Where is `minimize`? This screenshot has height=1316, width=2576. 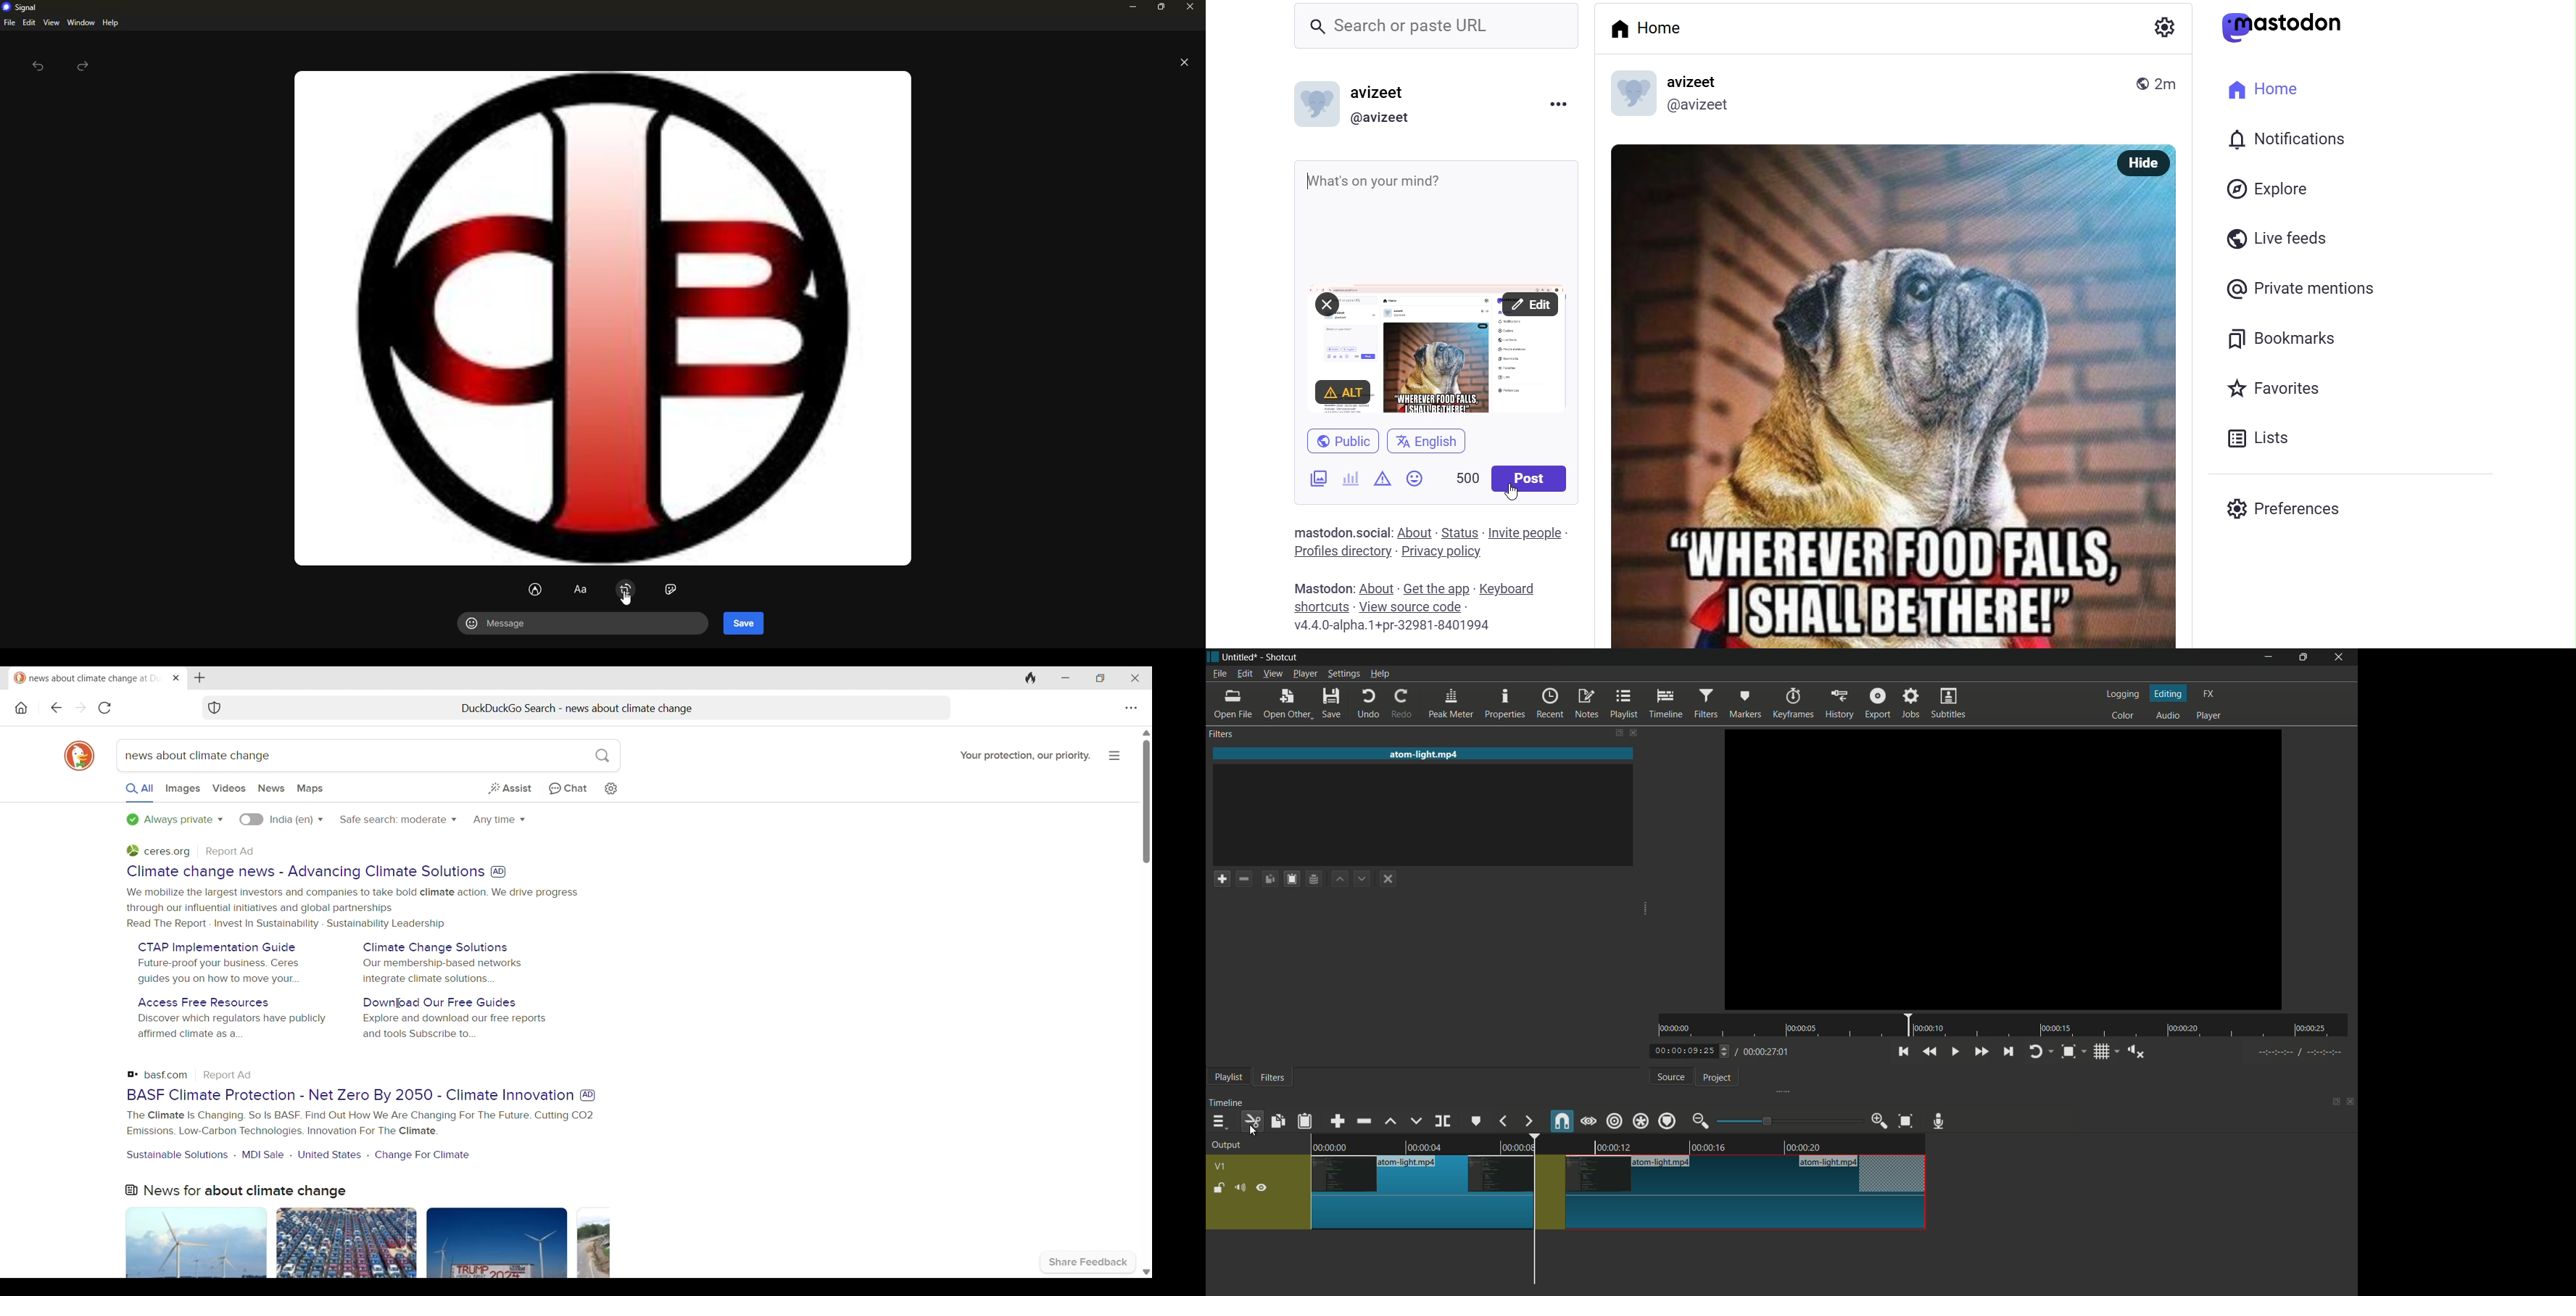
minimize is located at coordinates (1131, 8).